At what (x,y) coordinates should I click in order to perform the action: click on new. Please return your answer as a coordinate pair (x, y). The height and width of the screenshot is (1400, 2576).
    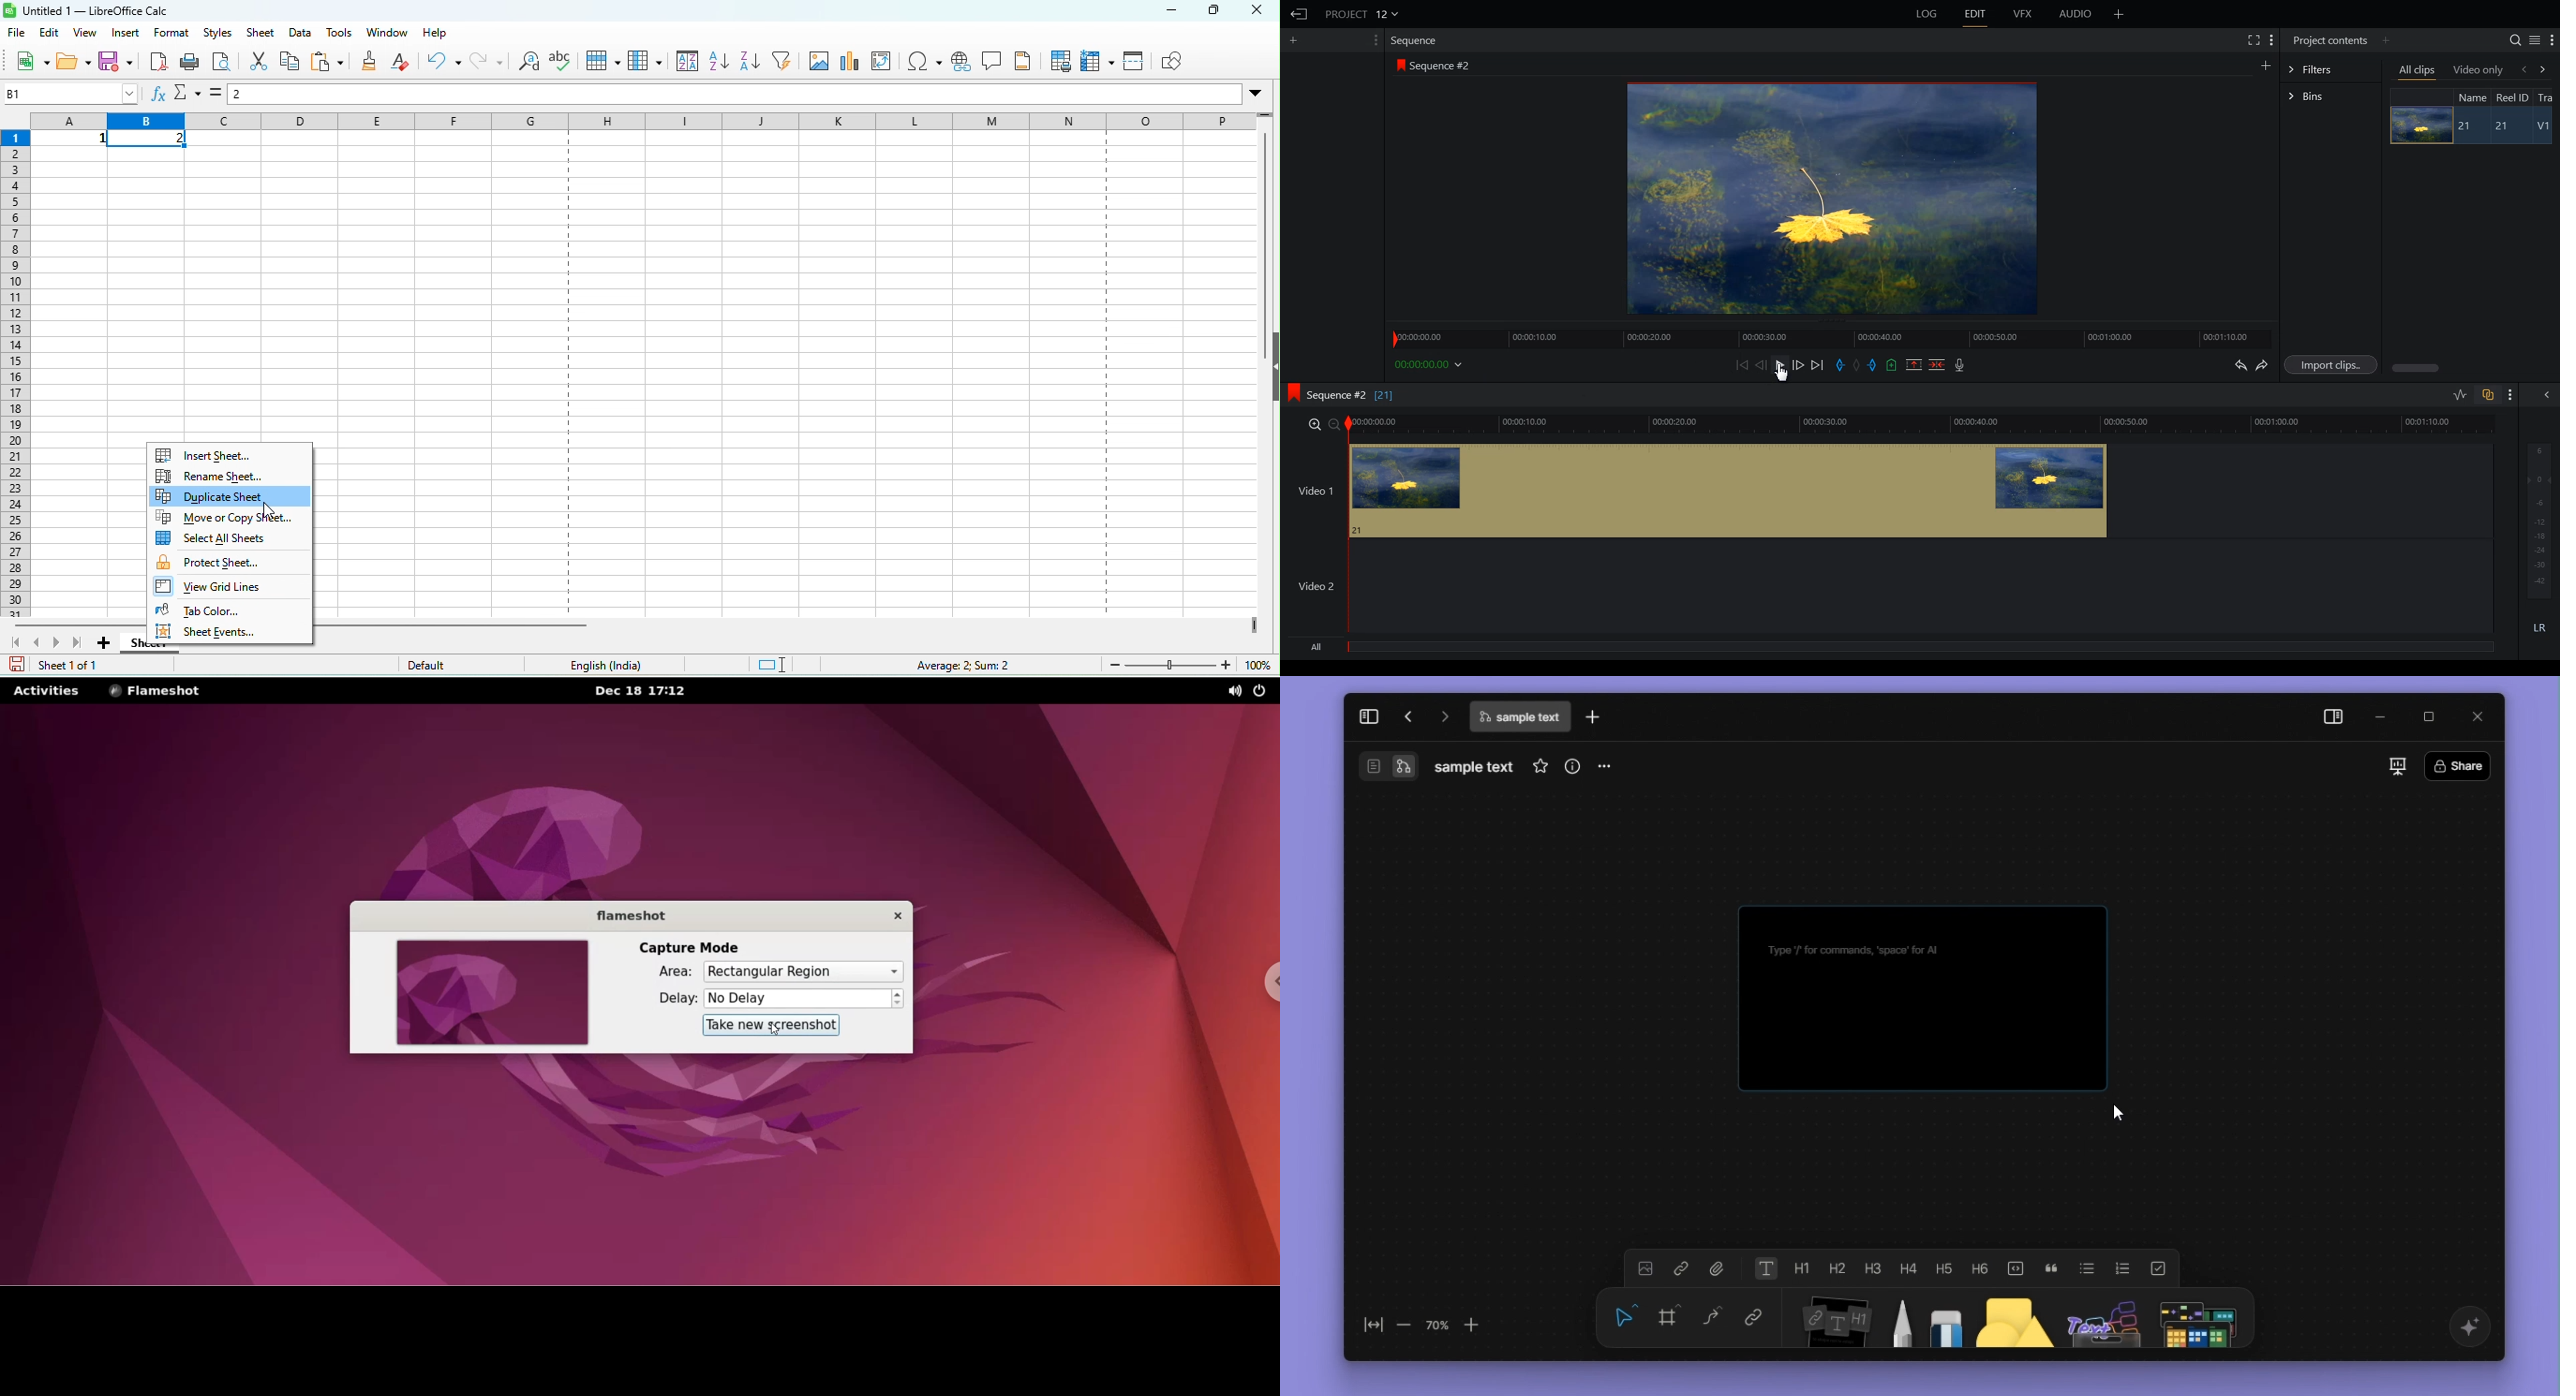
    Looking at the image, I should click on (28, 60).